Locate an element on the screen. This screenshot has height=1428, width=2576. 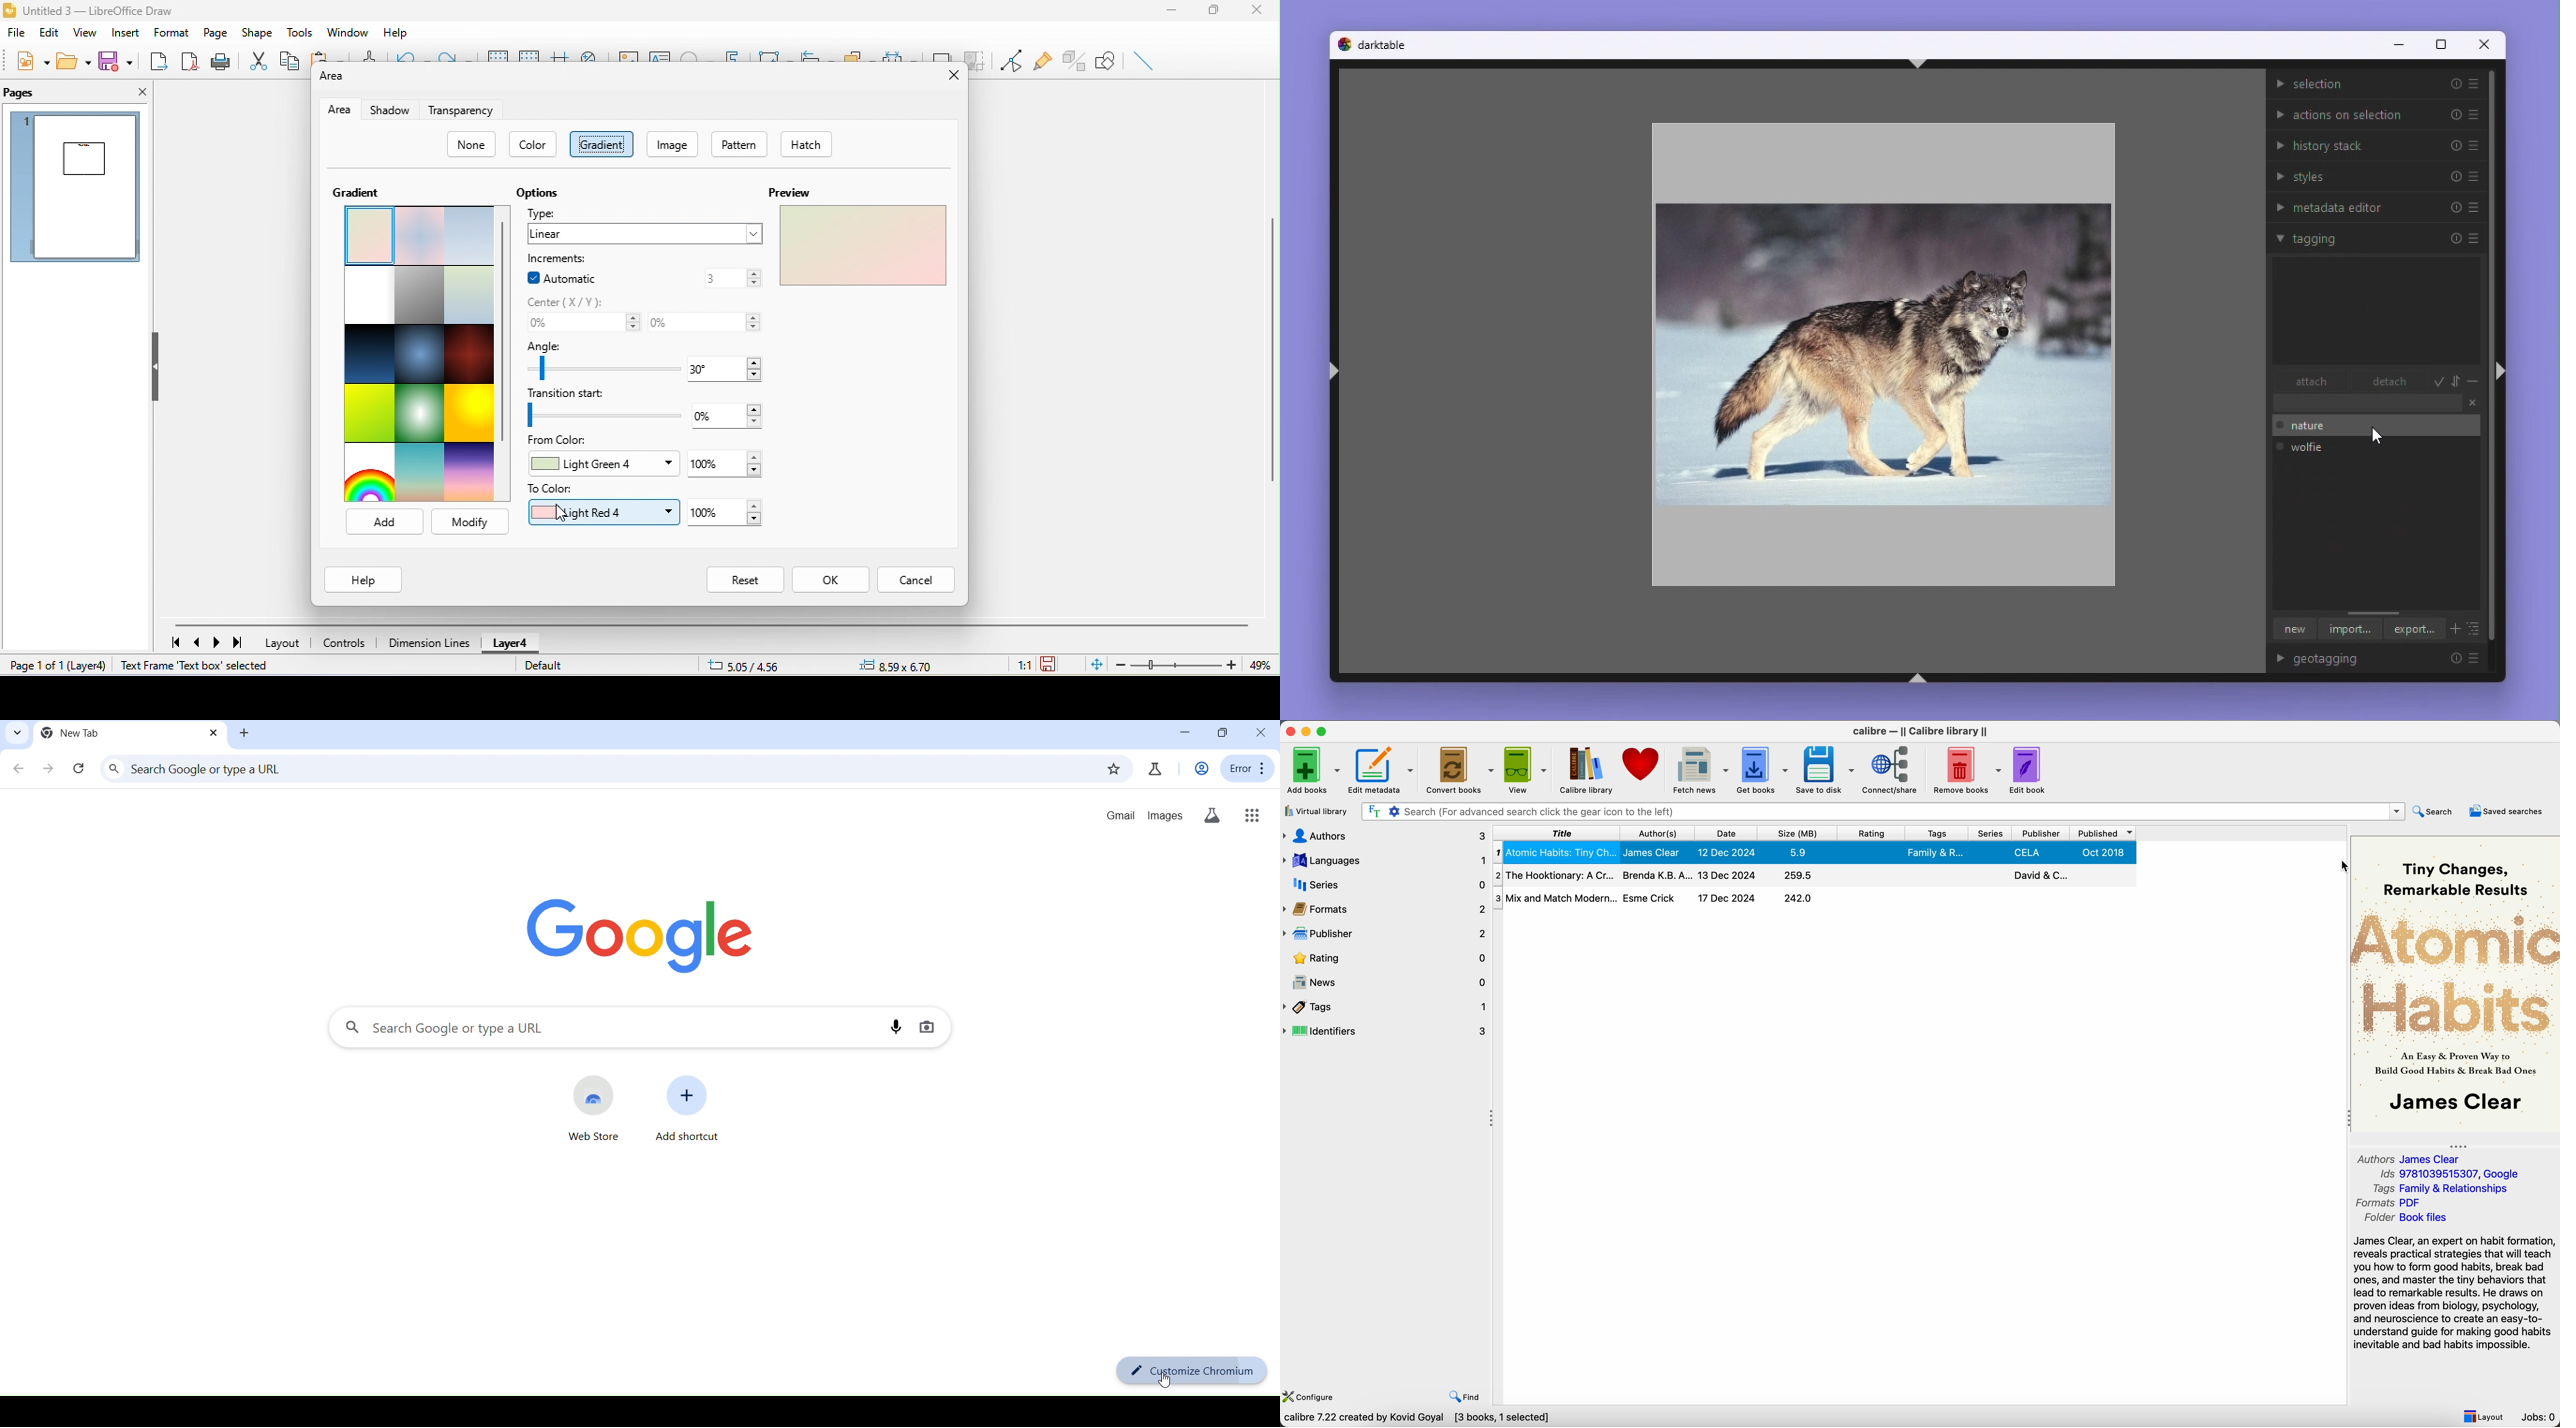
ctrl+shift+b is located at coordinates (1918, 678).